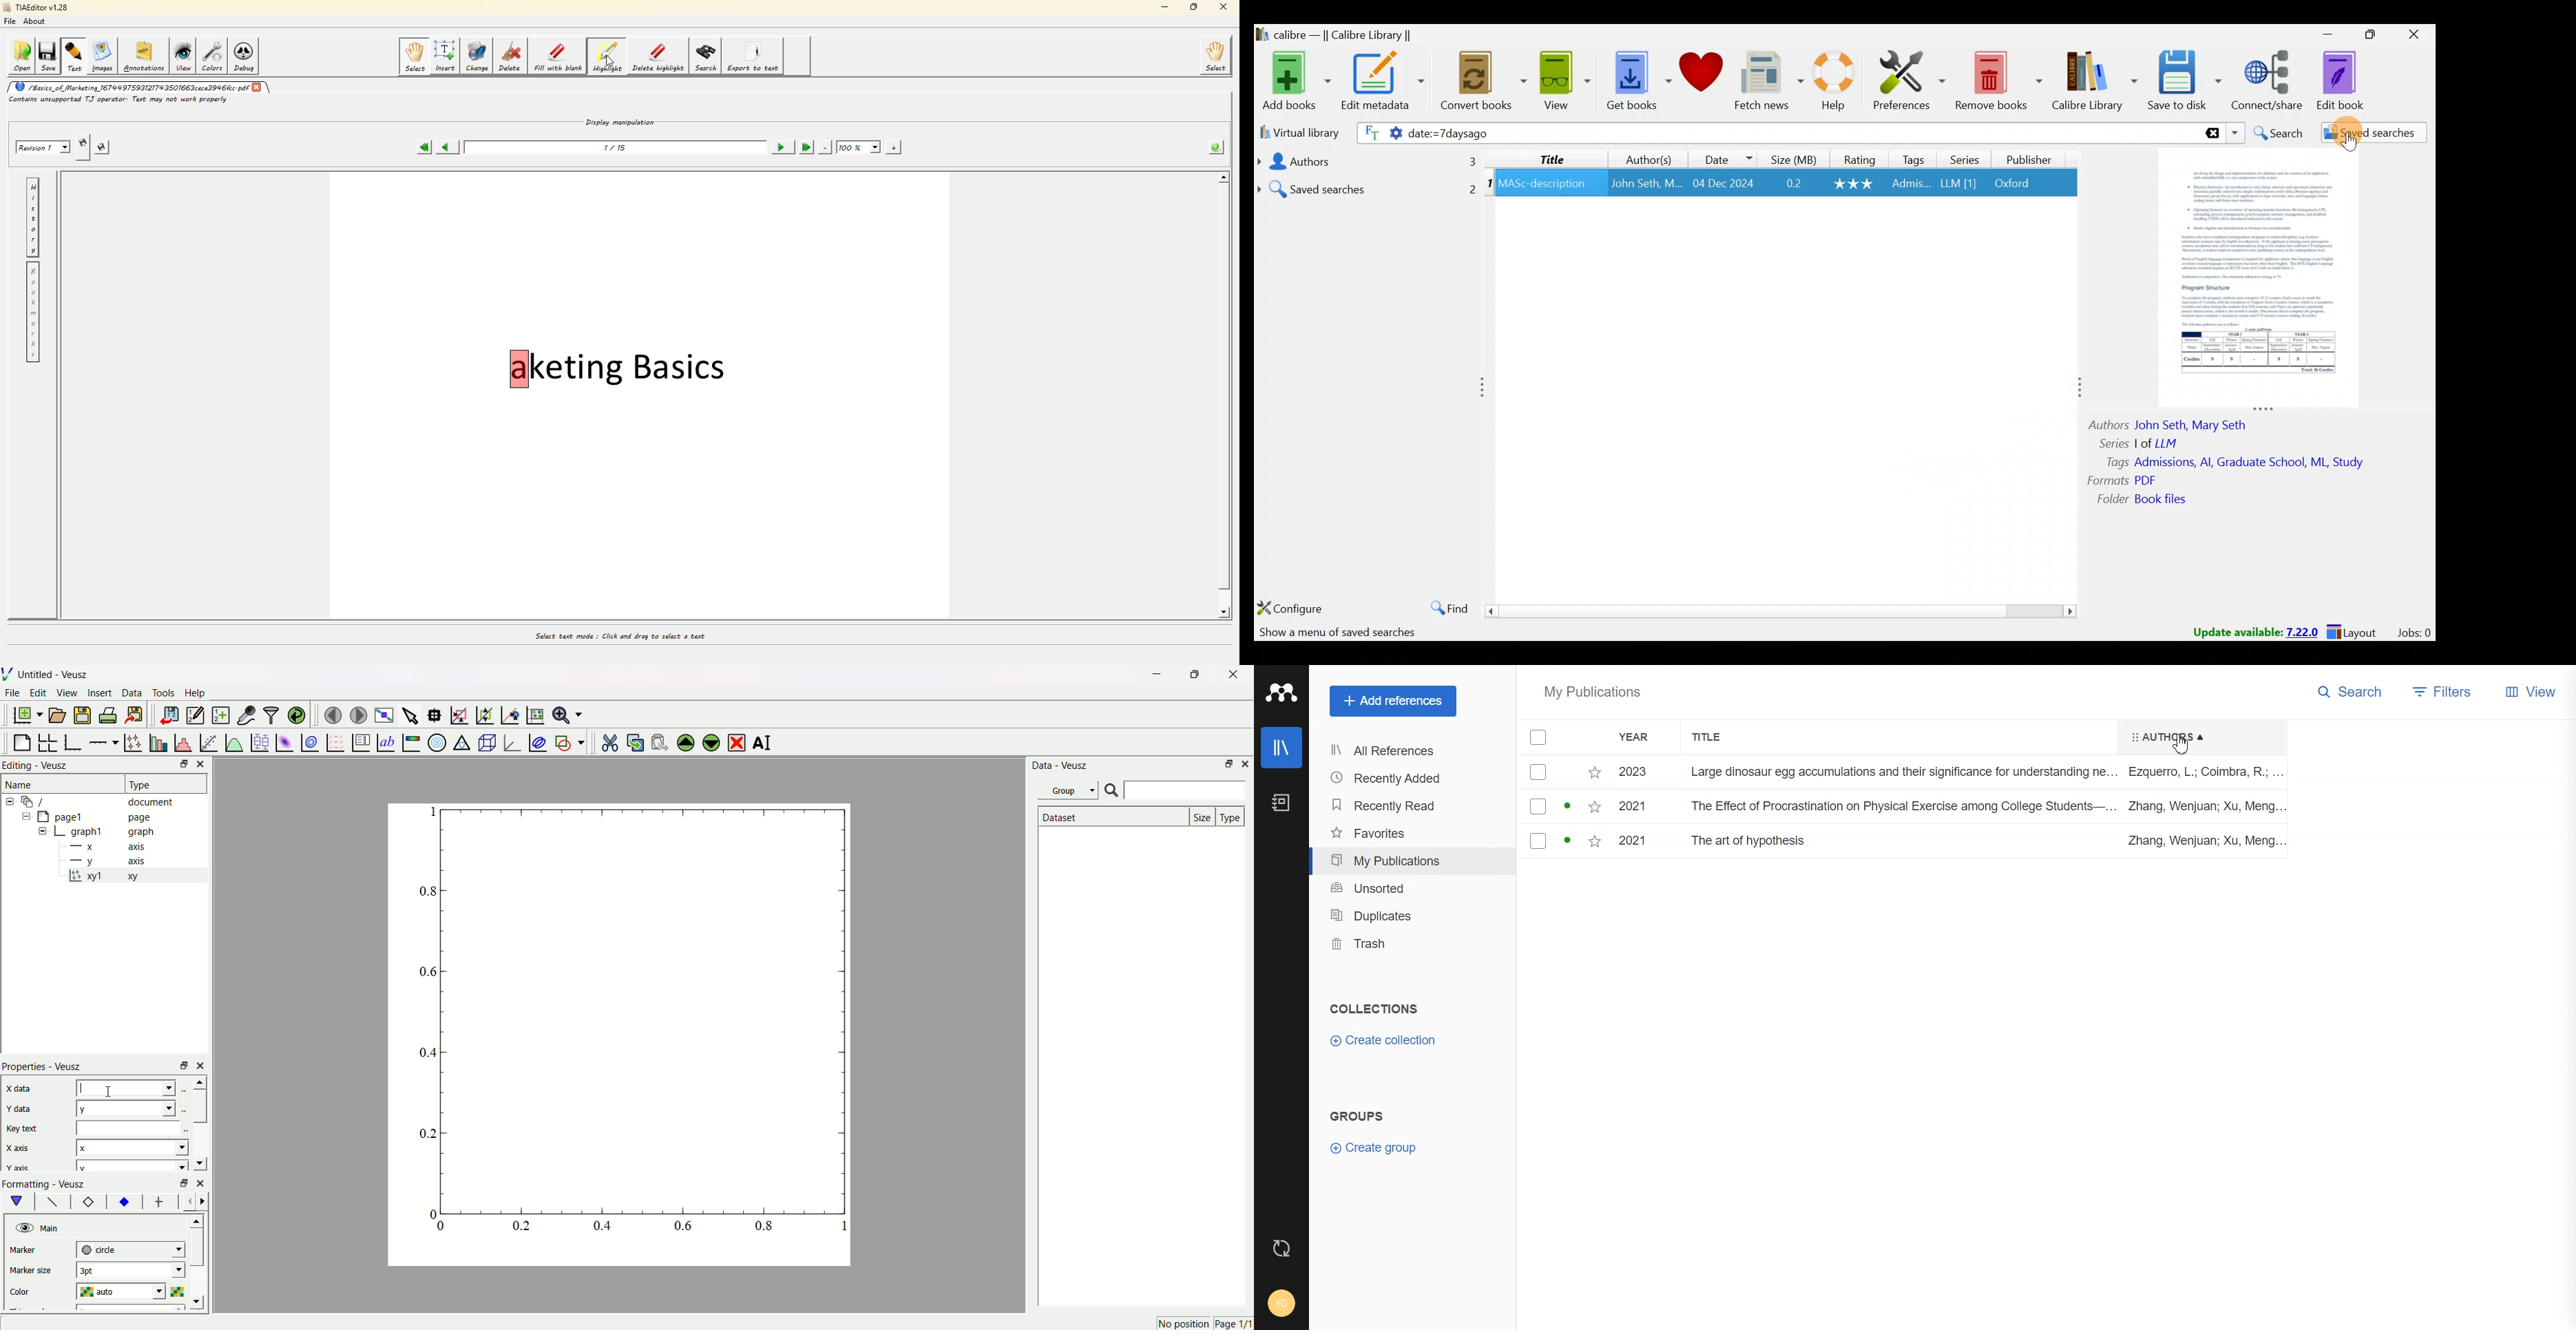 The height and width of the screenshot is (1344, 2576). Describe the element at coordinates (1296, 132) in the screenshot. I see `Virtual library` at that location.